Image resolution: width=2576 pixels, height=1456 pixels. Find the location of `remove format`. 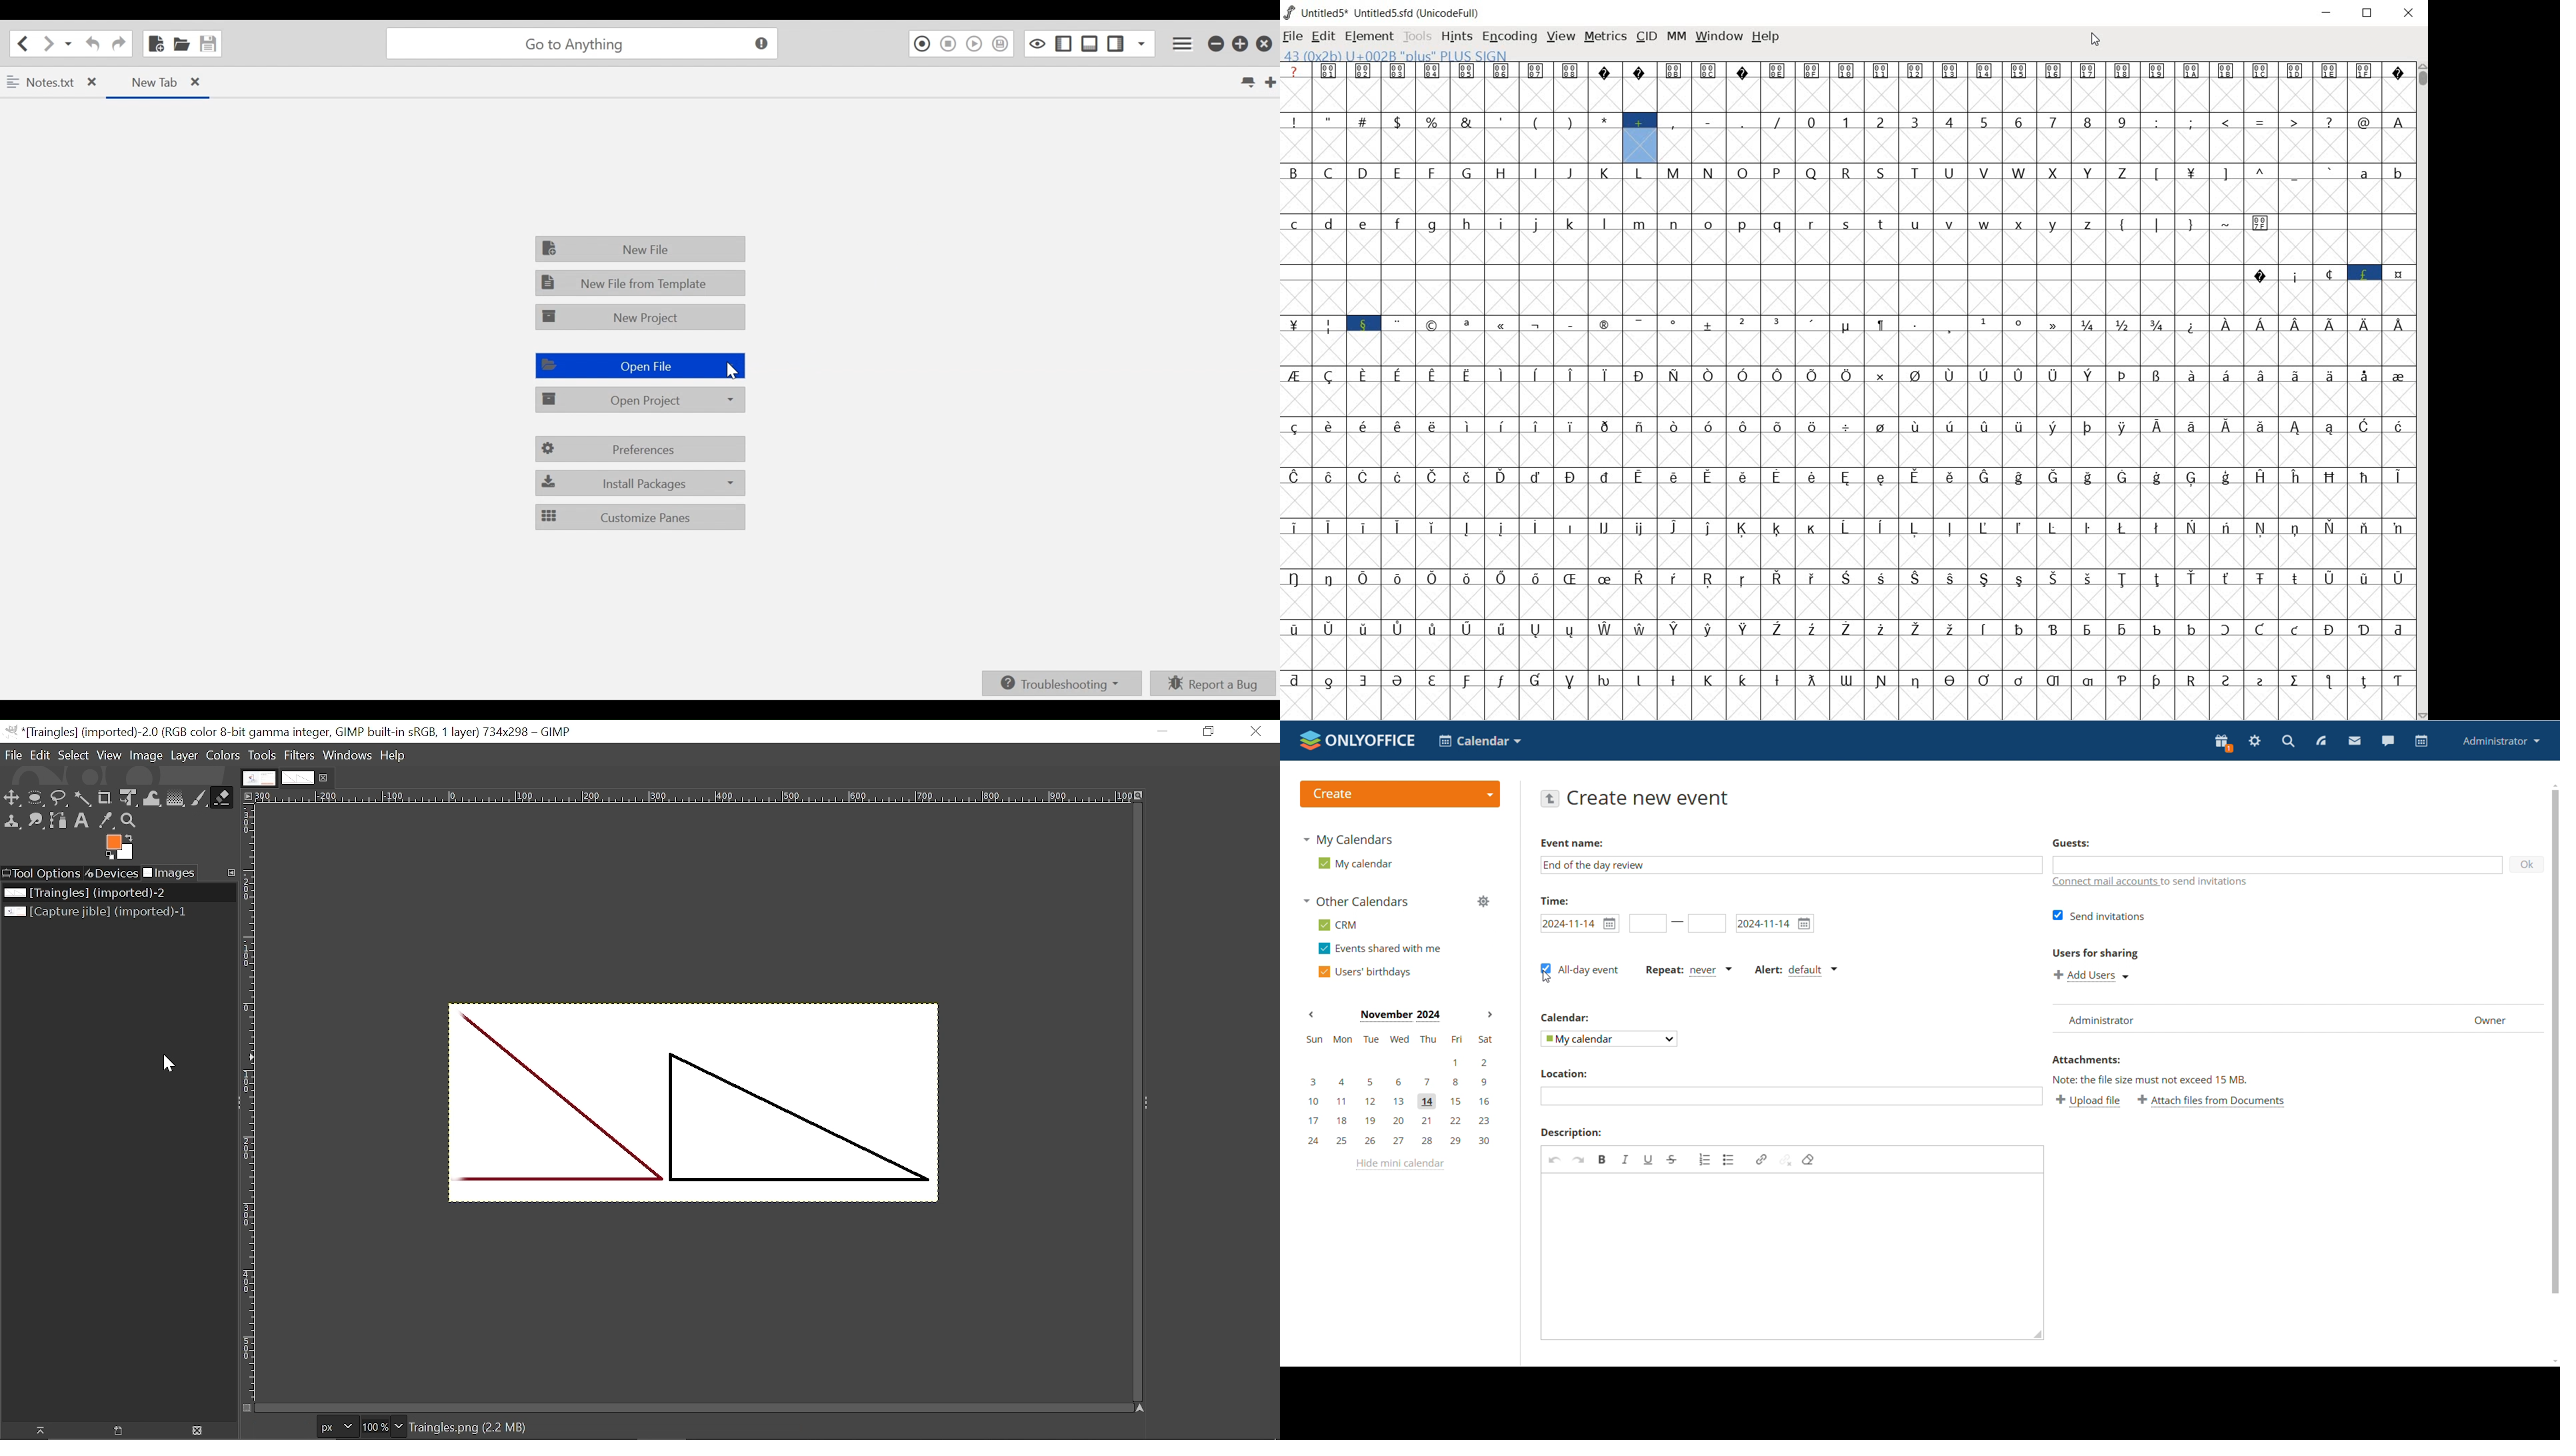

remove format is located at coordinates (1808, 1159).